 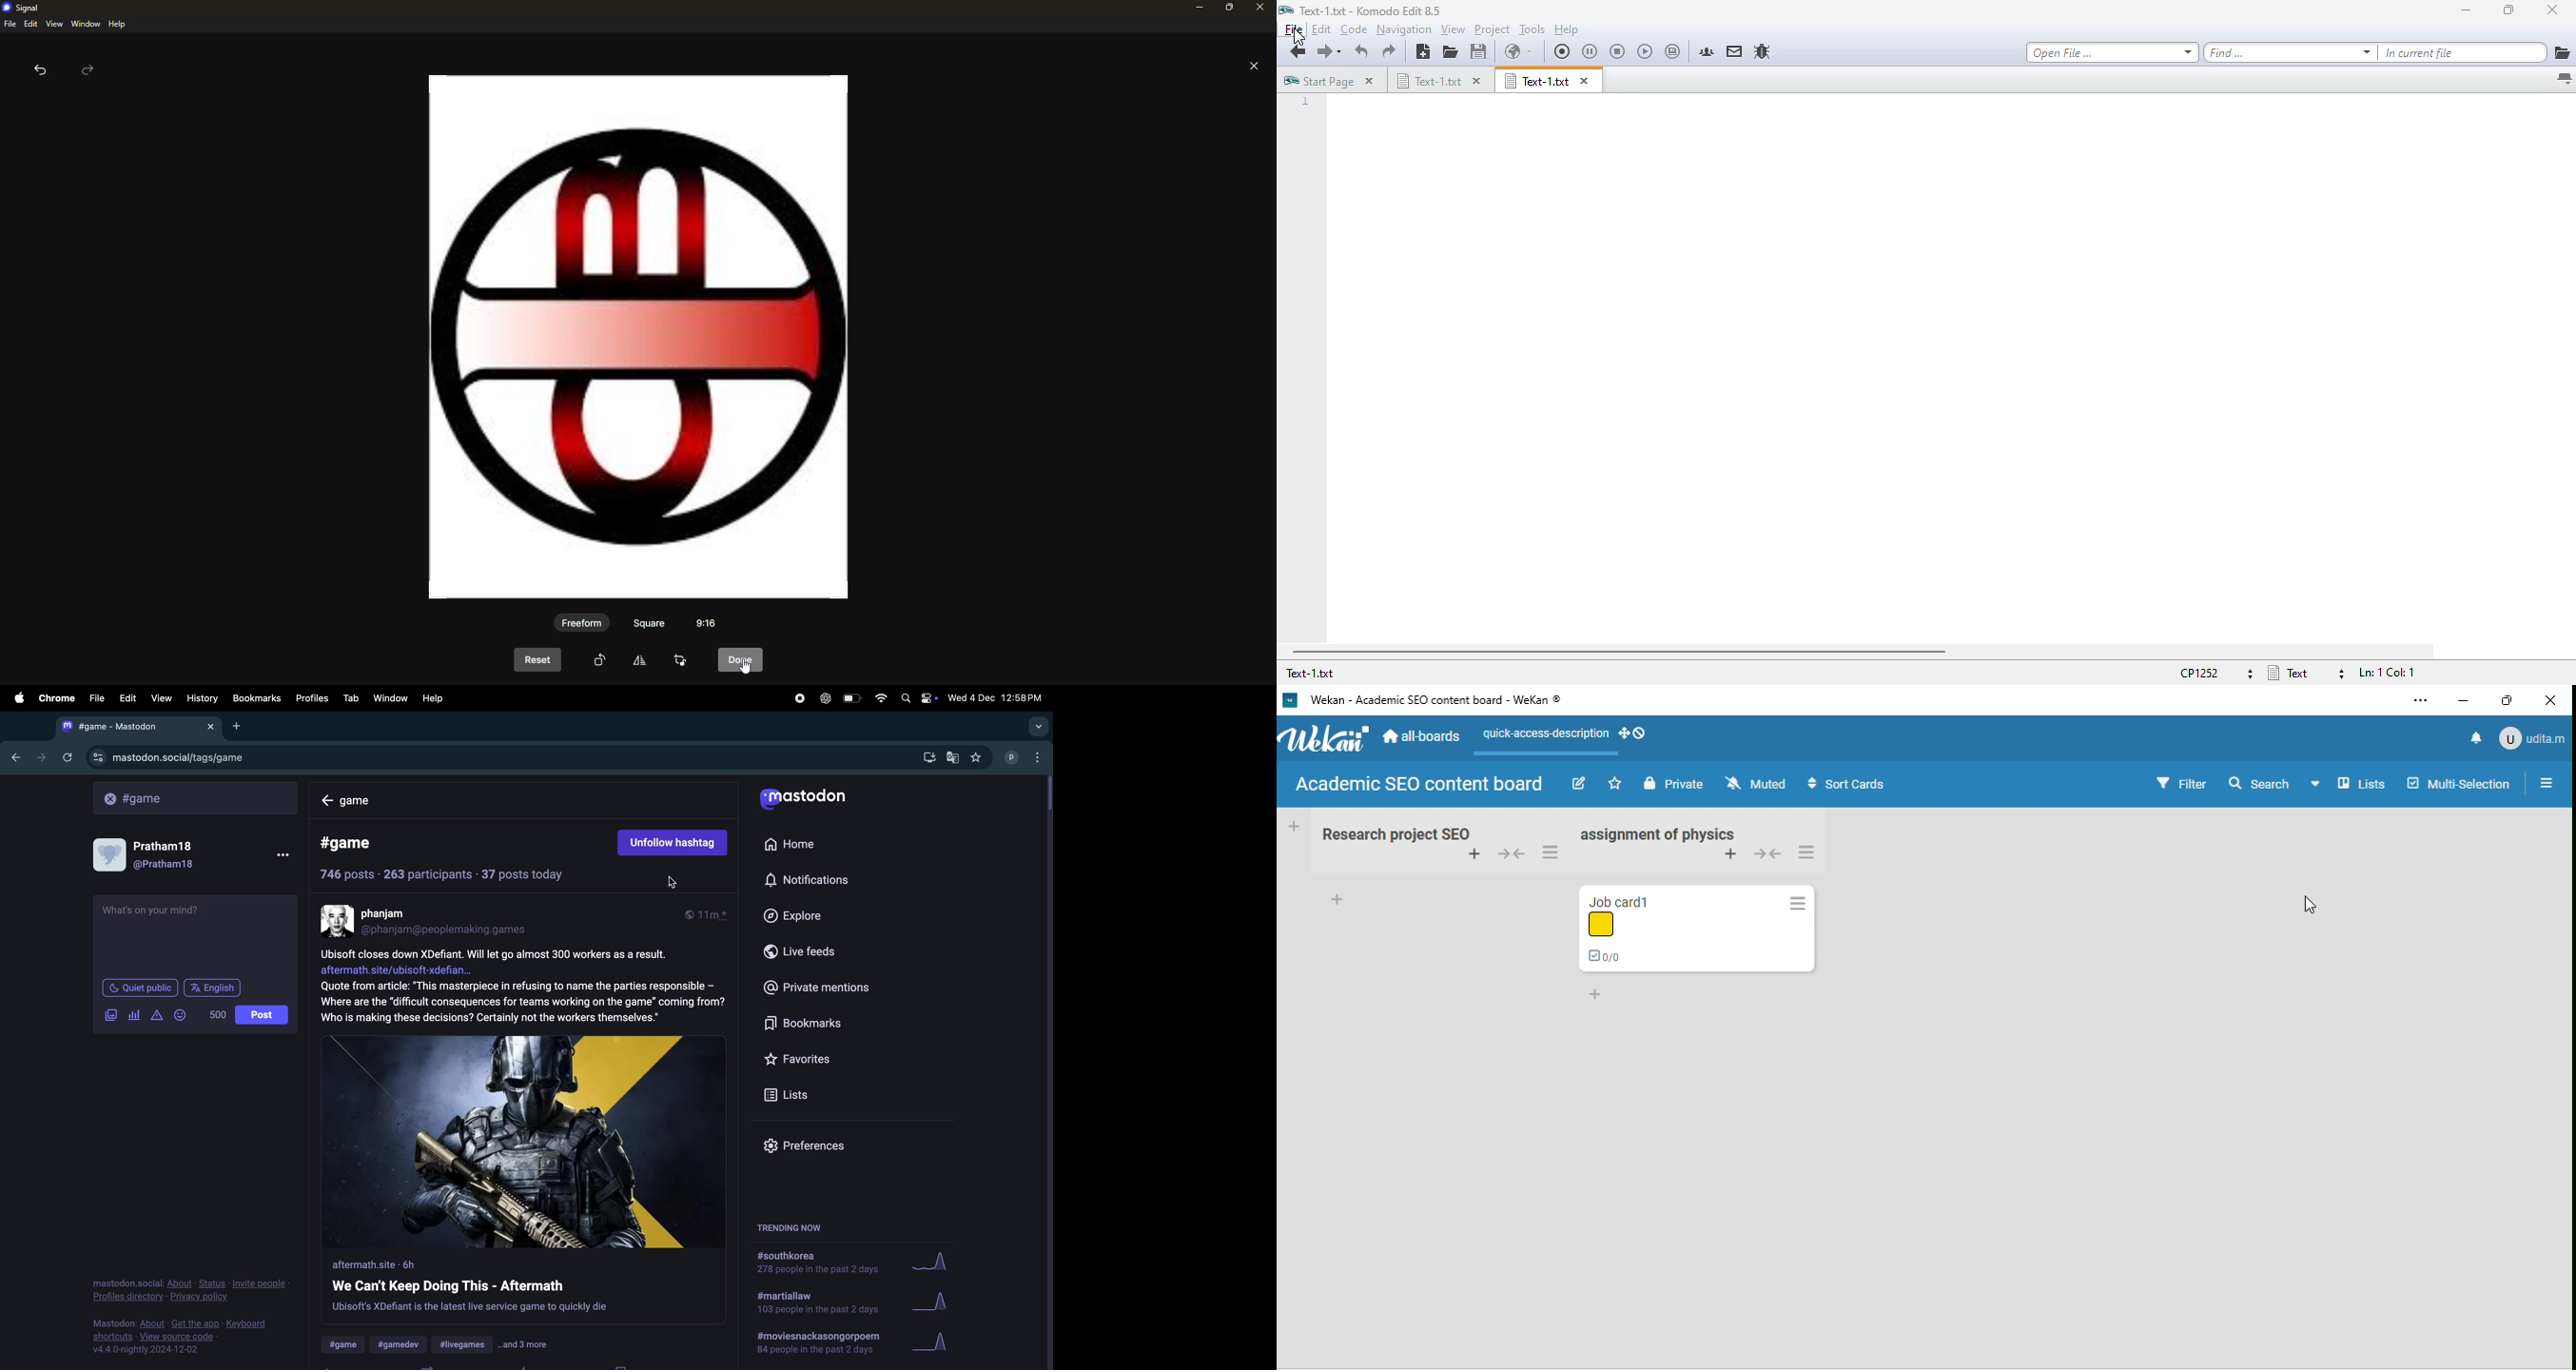 I want to click on aspect ratio, so click(x=708, y=621).